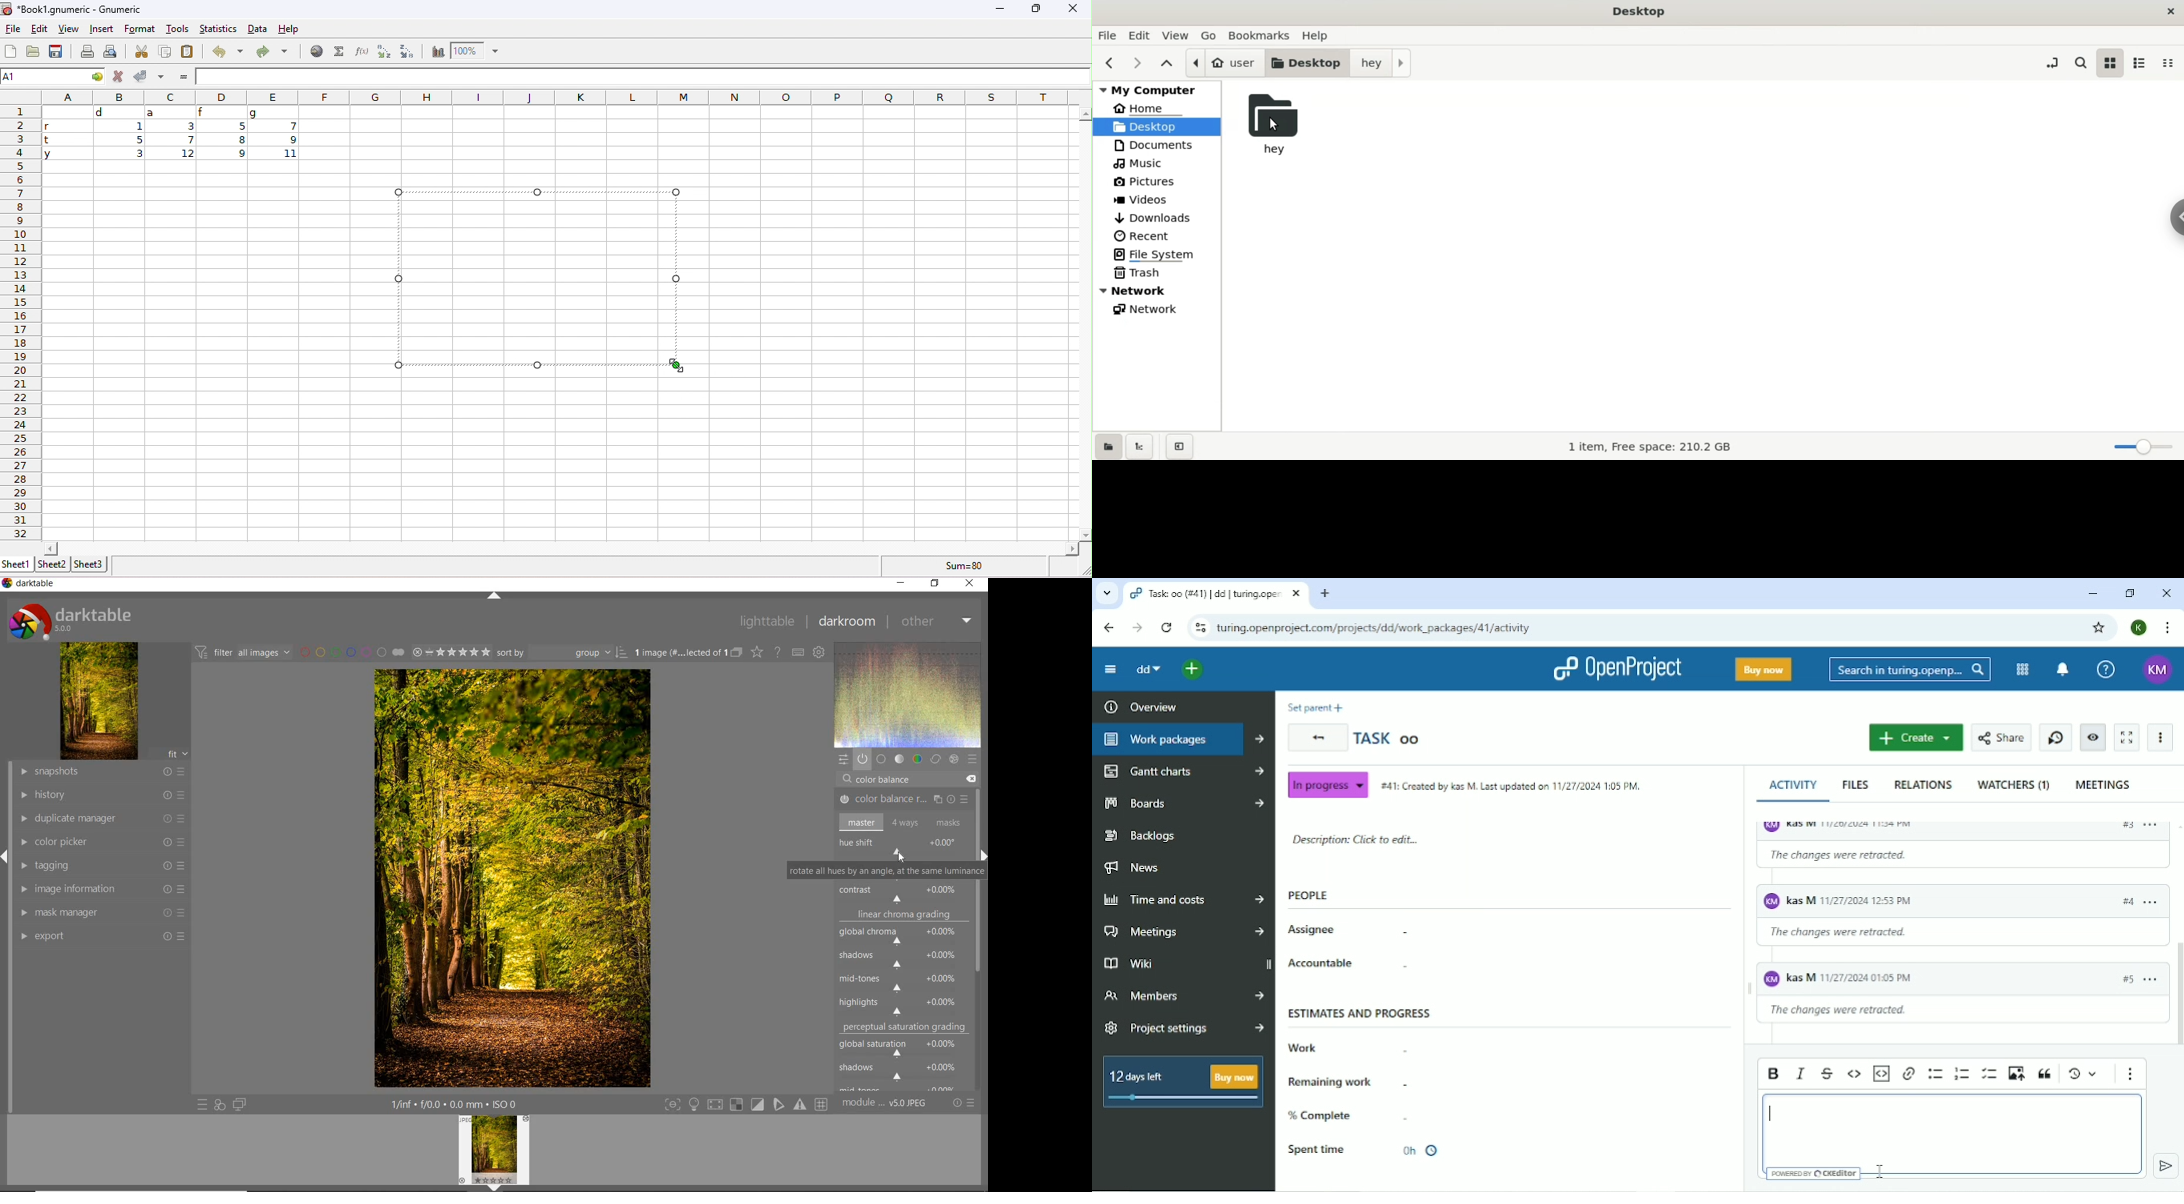 The width and height of the screenshot is (2184, 1204). I want to click on close, so click(1074, 10).